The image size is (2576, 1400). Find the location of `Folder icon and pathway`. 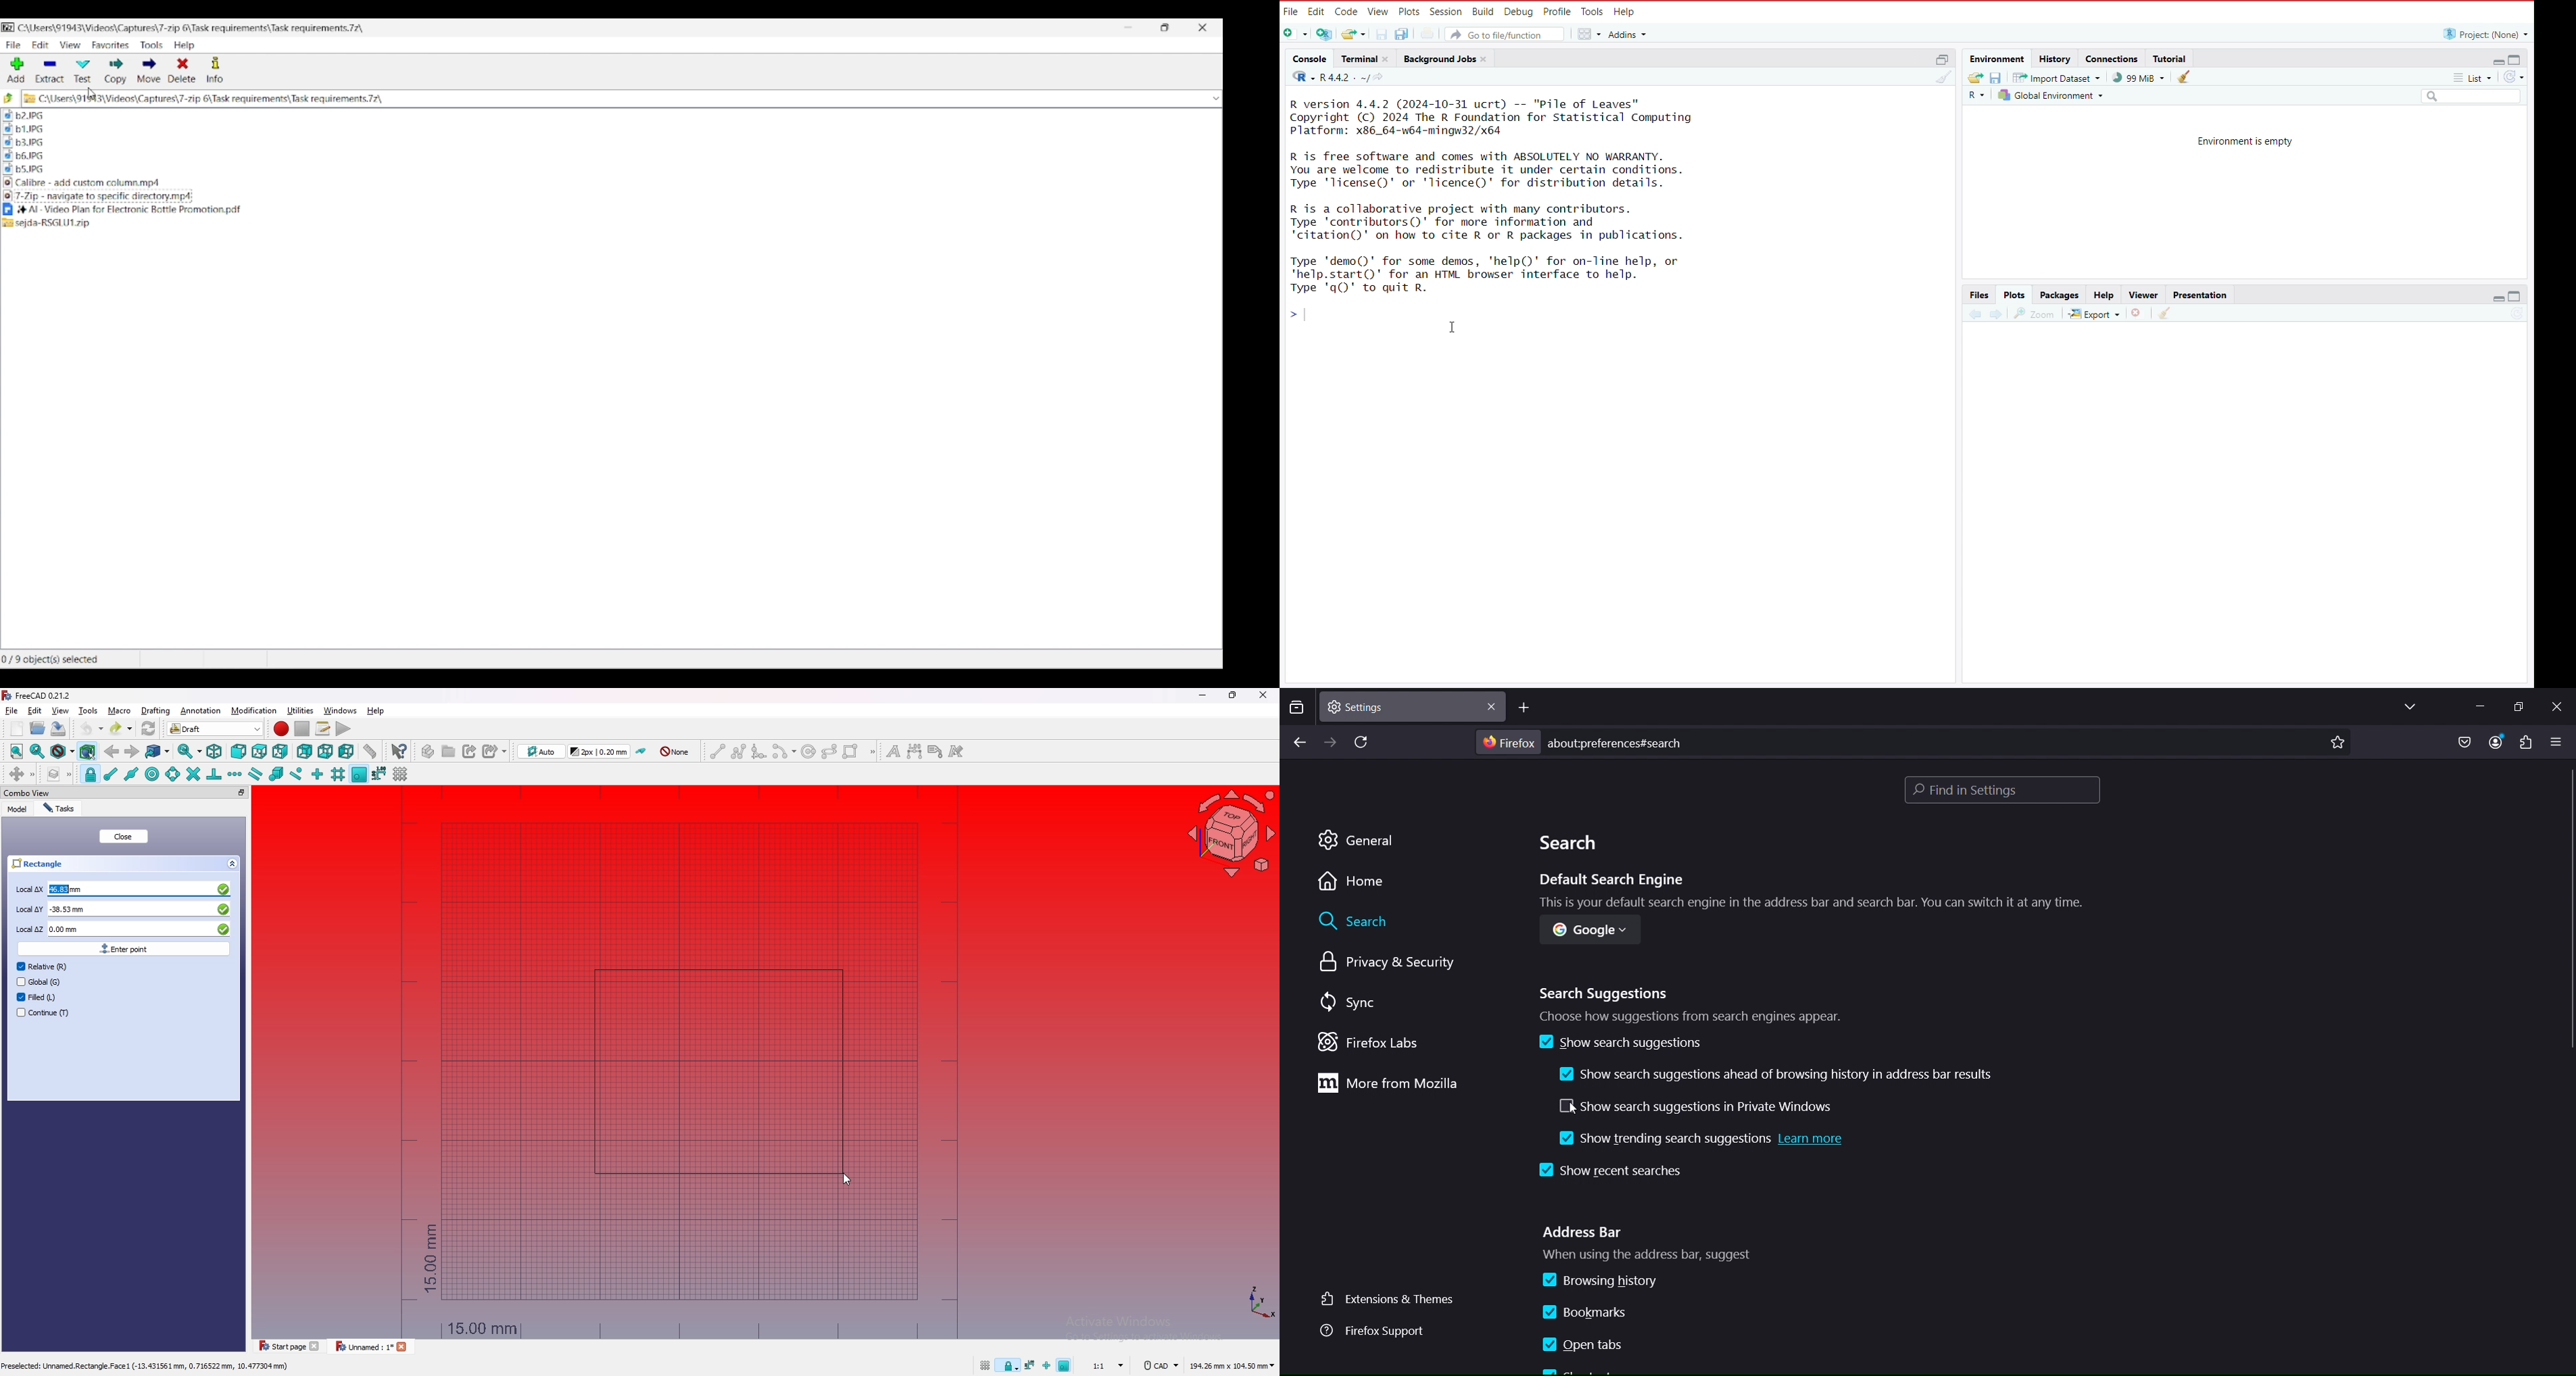

Folder icon and pathway is located at coordinates (204, 99).